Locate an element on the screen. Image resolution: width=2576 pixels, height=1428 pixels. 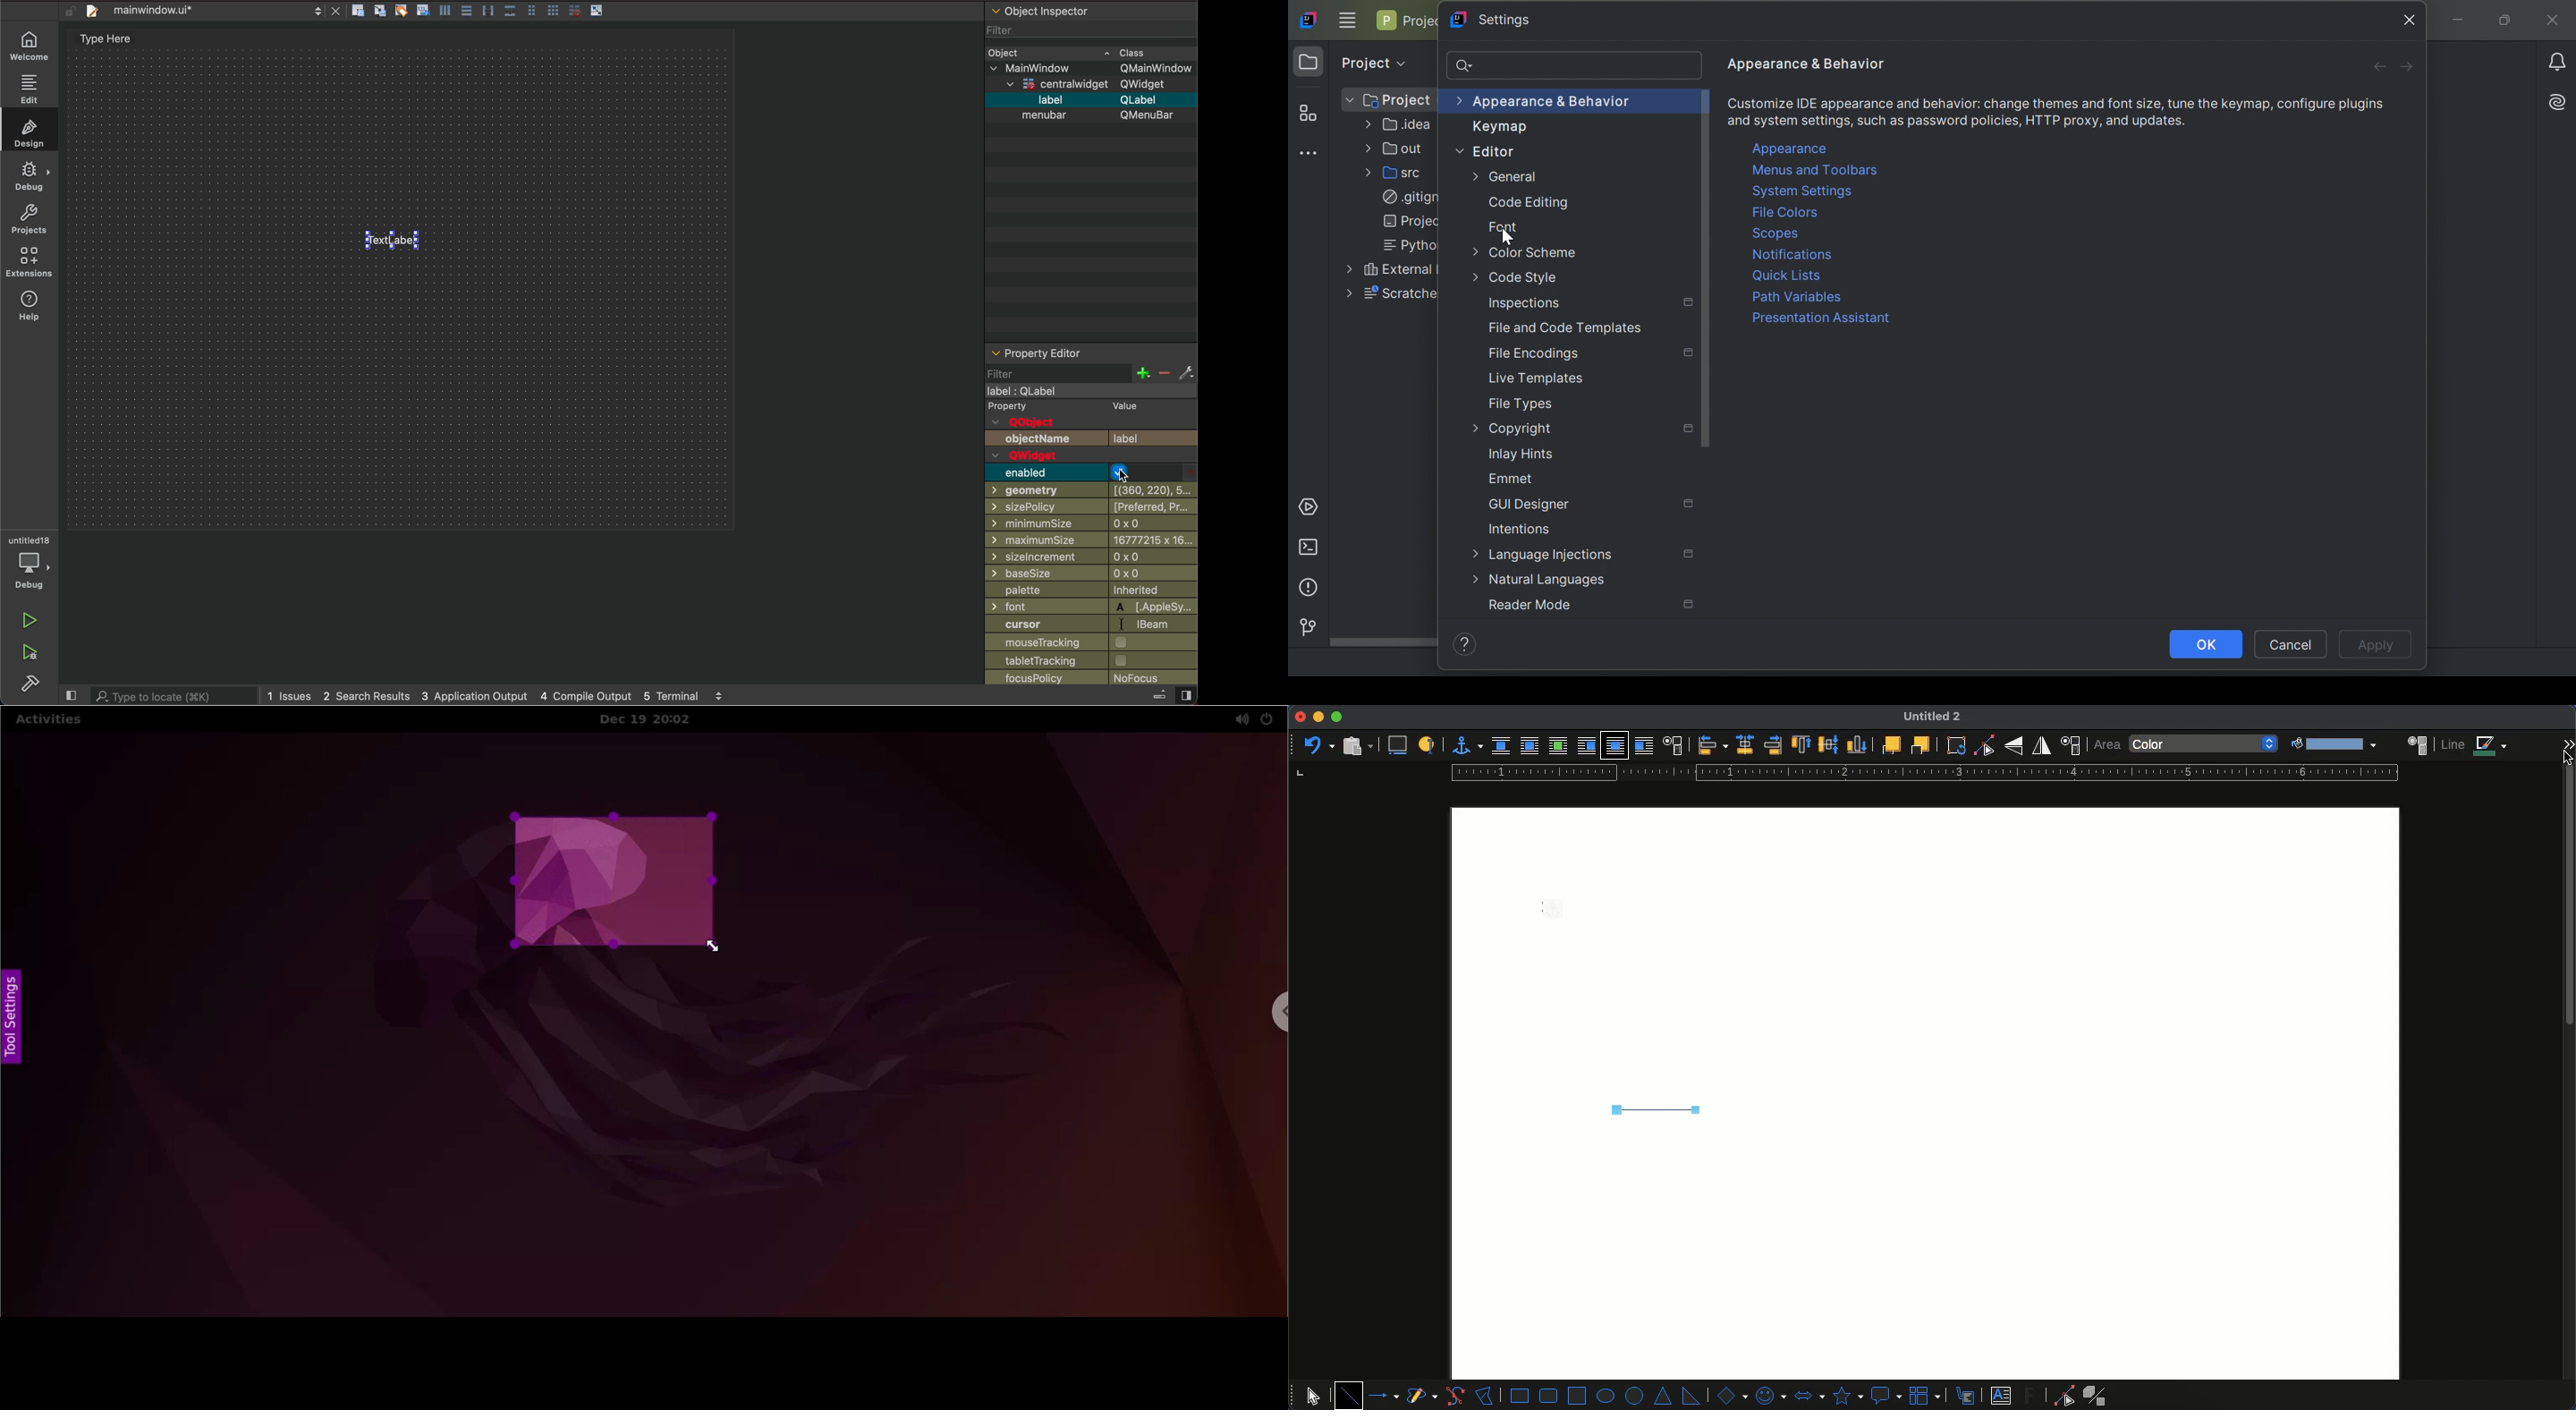
help is located at coordinates (30, 306).